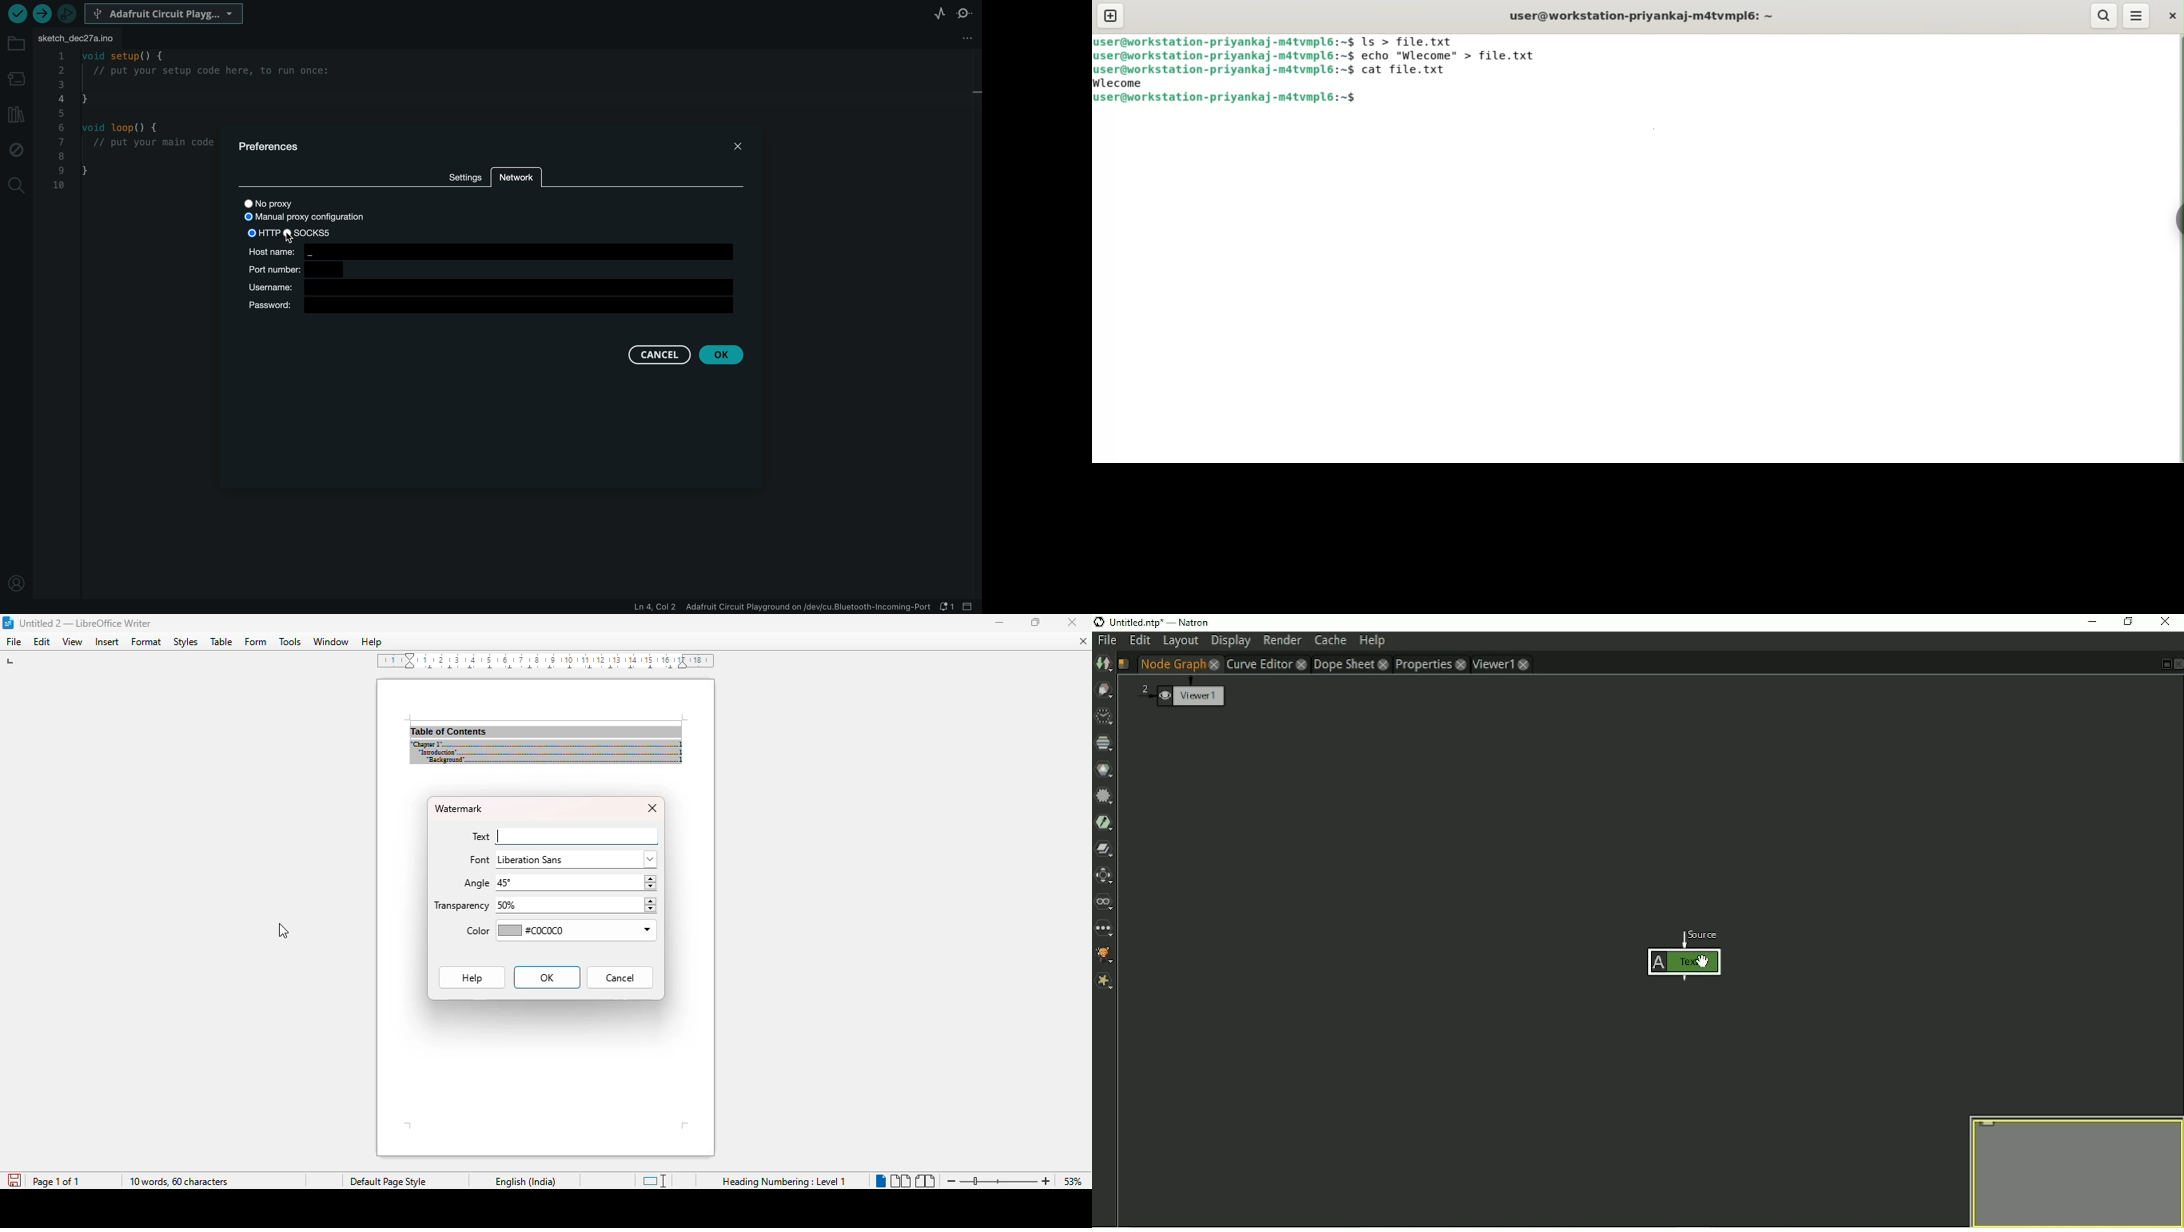  What do you see at coordinates (331, 641) in the screenshot?
I see `window` at bounding box center [331, 641].